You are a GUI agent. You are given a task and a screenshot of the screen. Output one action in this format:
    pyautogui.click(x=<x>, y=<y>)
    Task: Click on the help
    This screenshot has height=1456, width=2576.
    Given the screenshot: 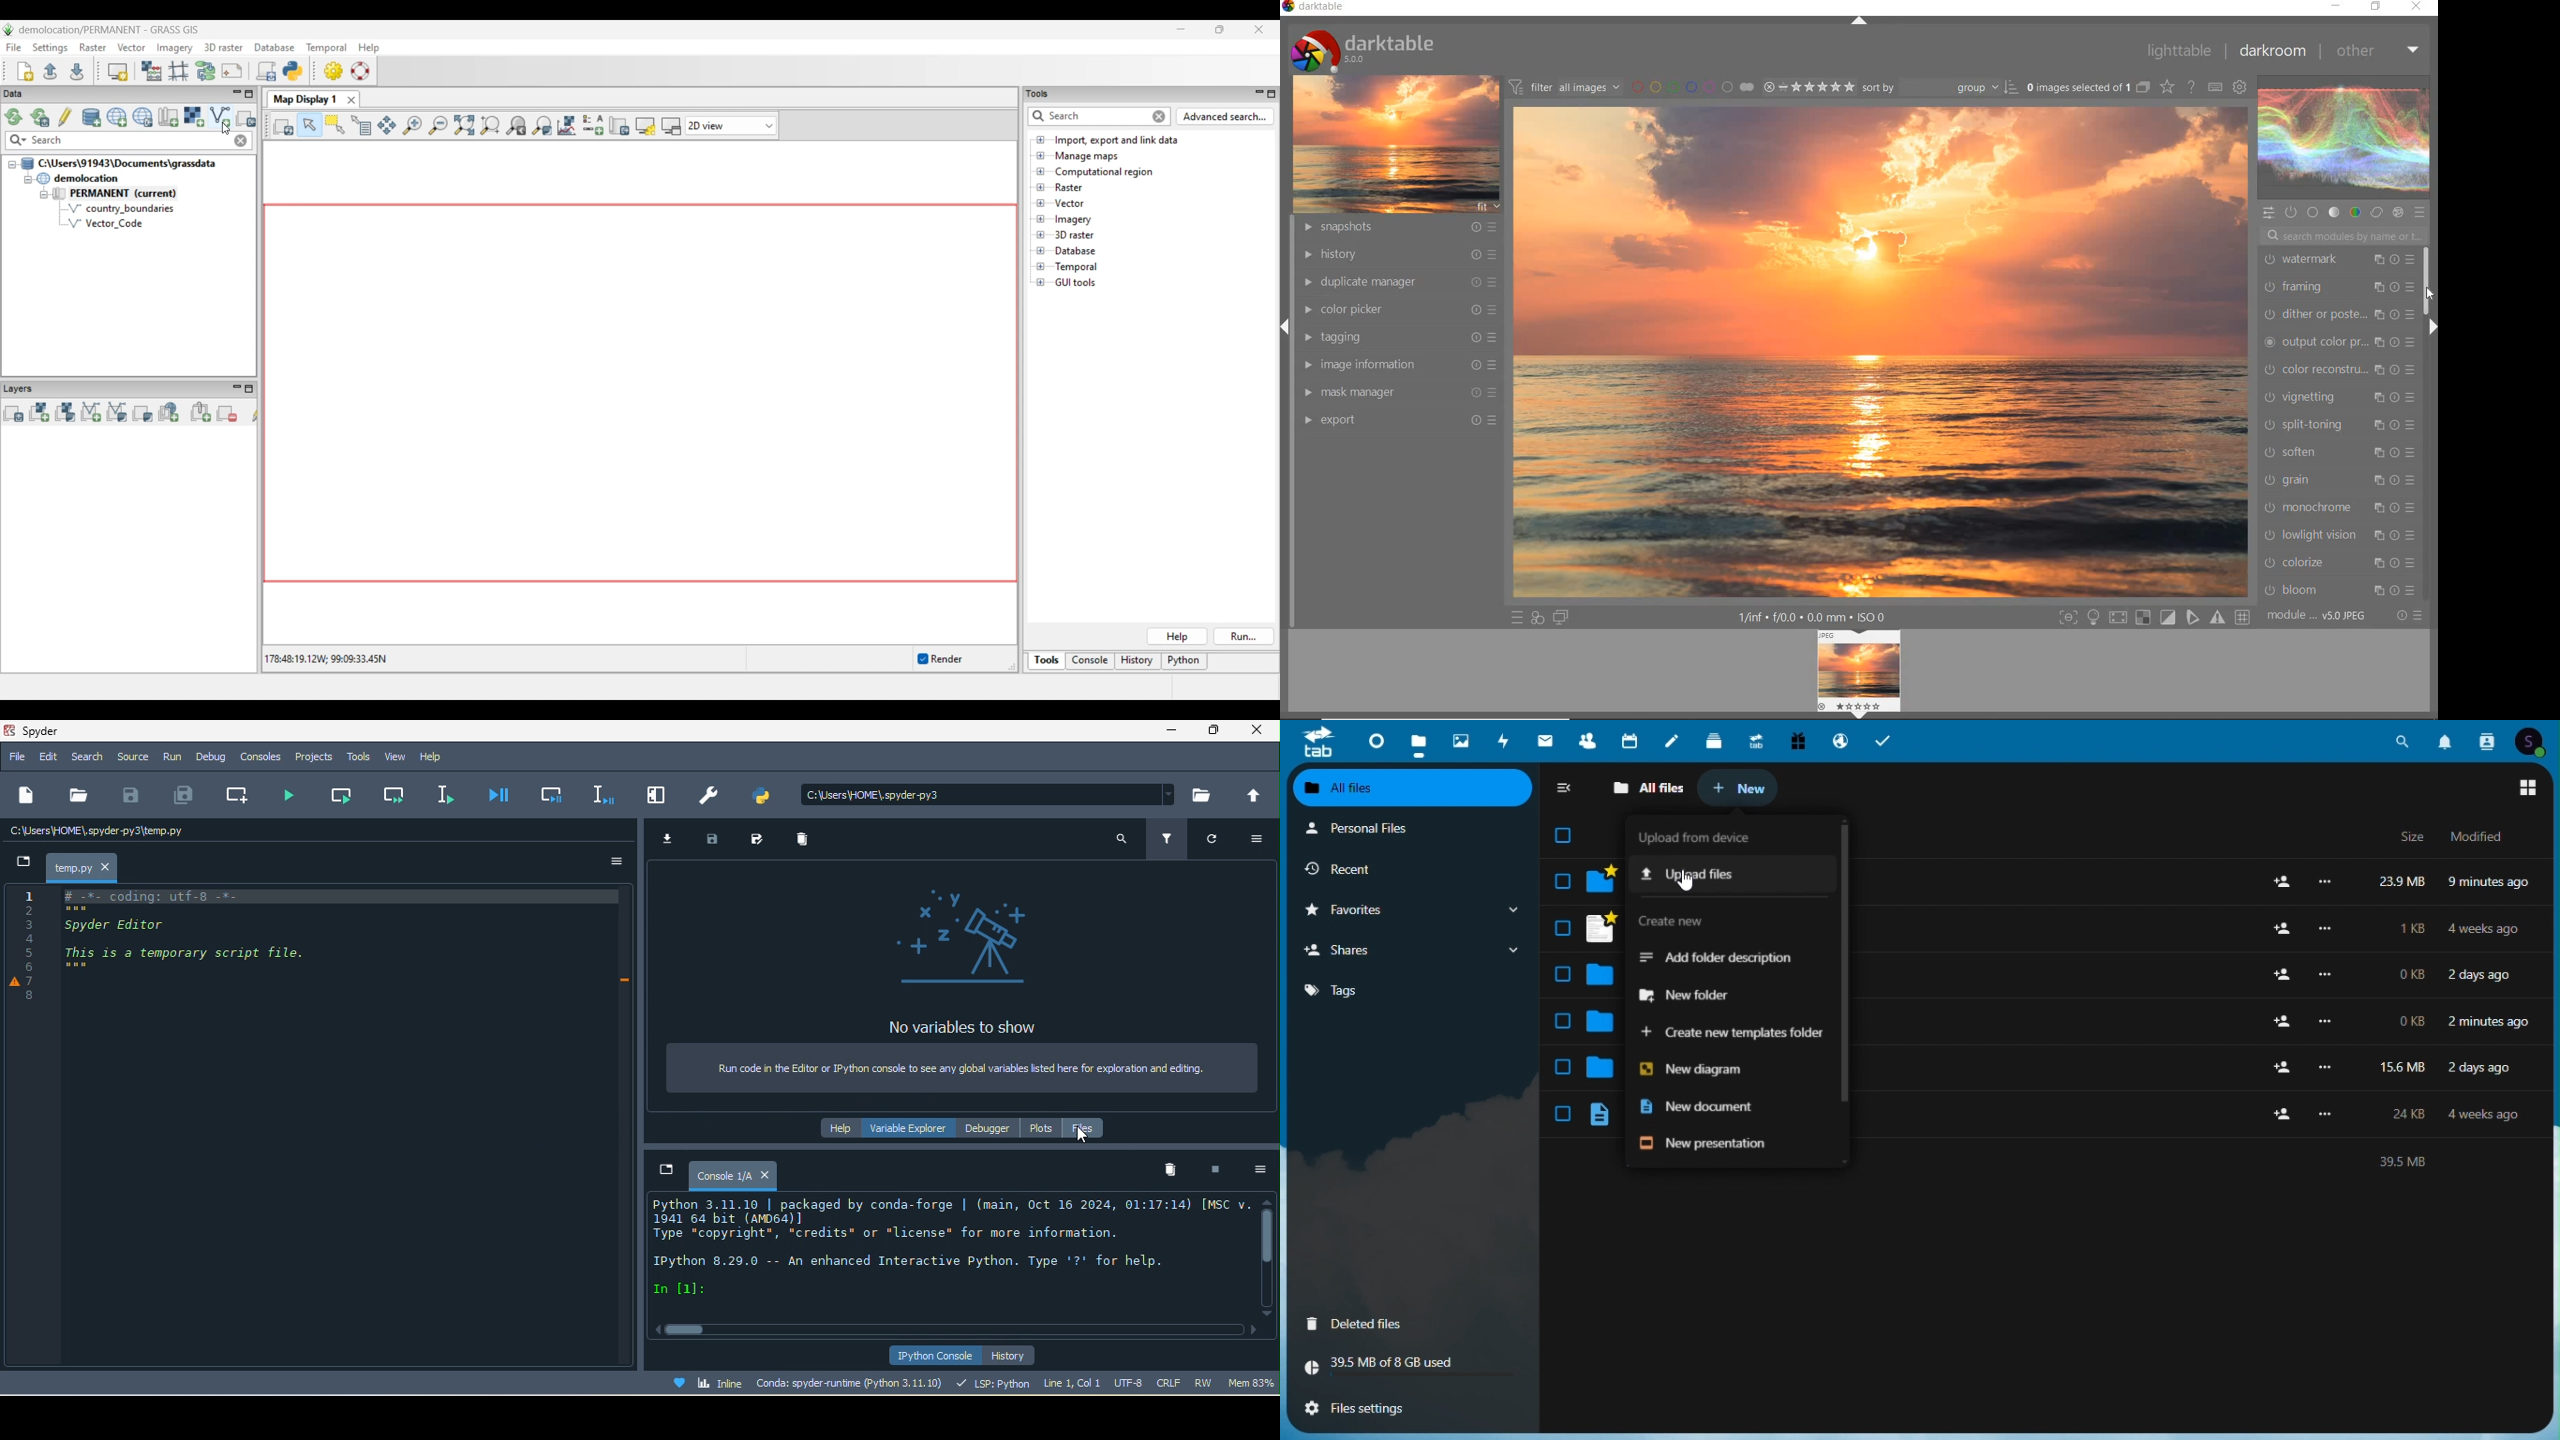 What is the action you would take?
    pyautogui.click(x=837, y=1129)
    